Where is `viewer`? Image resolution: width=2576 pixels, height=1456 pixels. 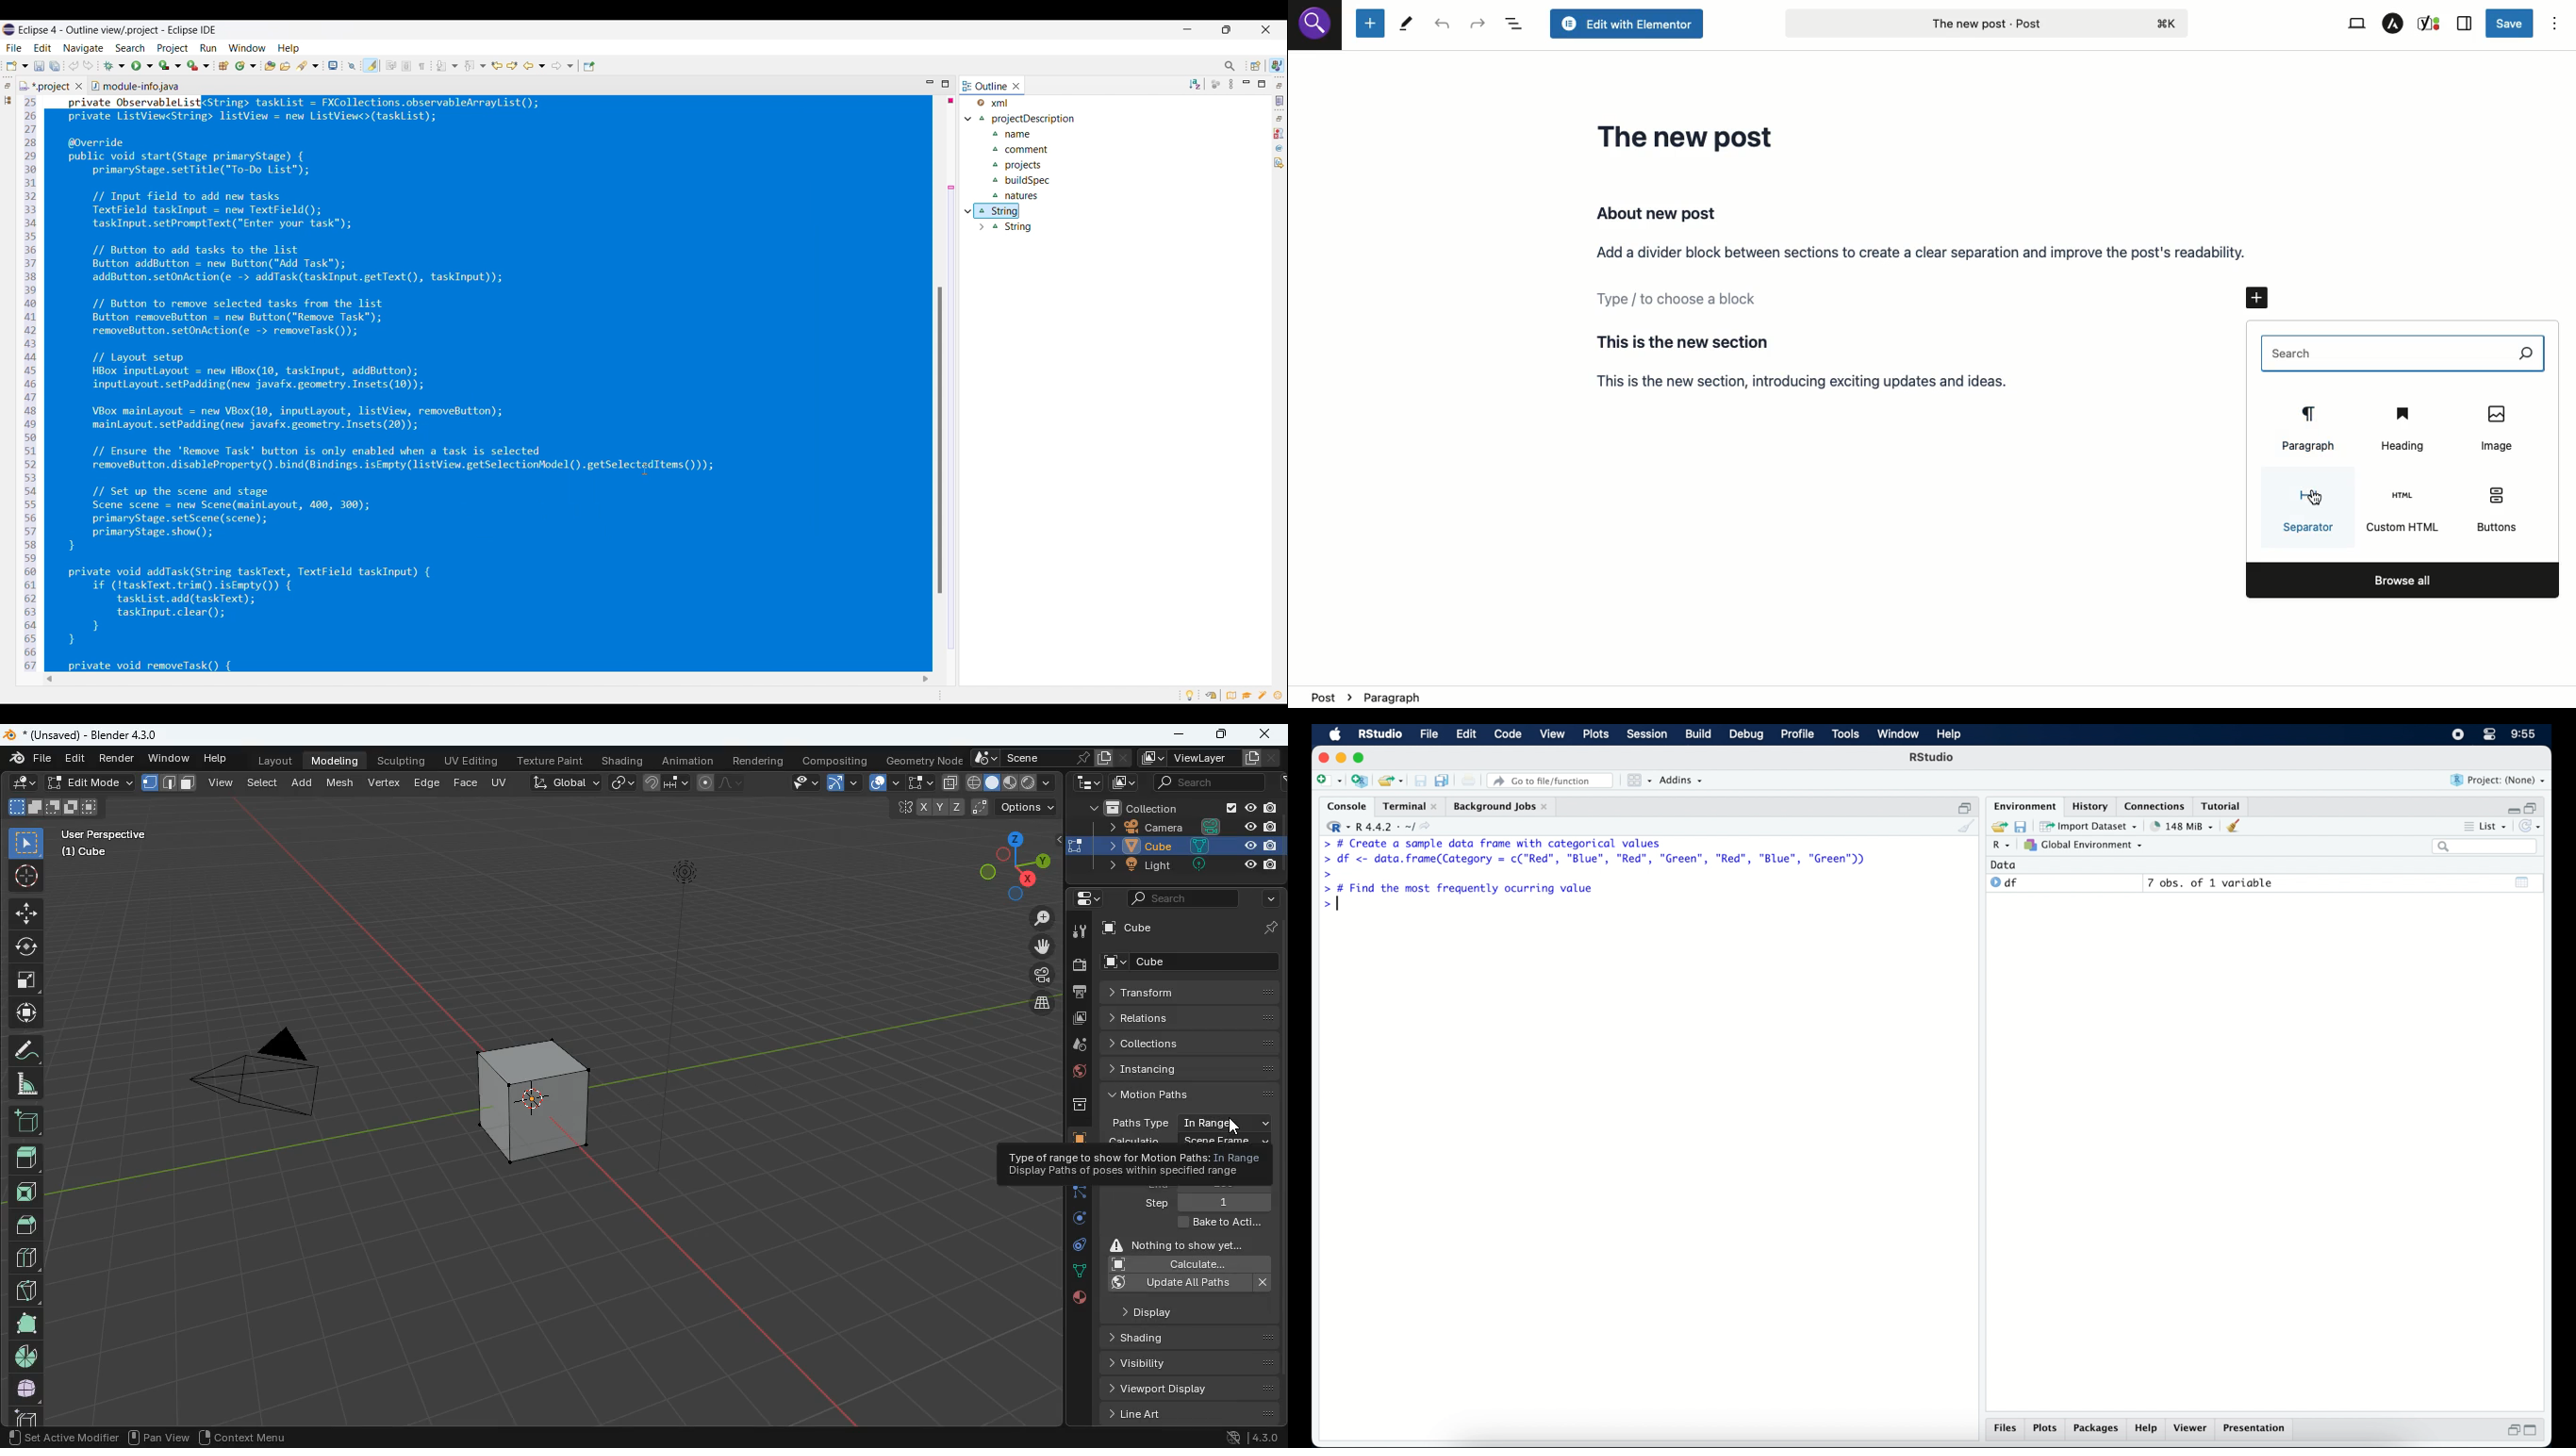
viewer is located at coordinates (2192, 1429).